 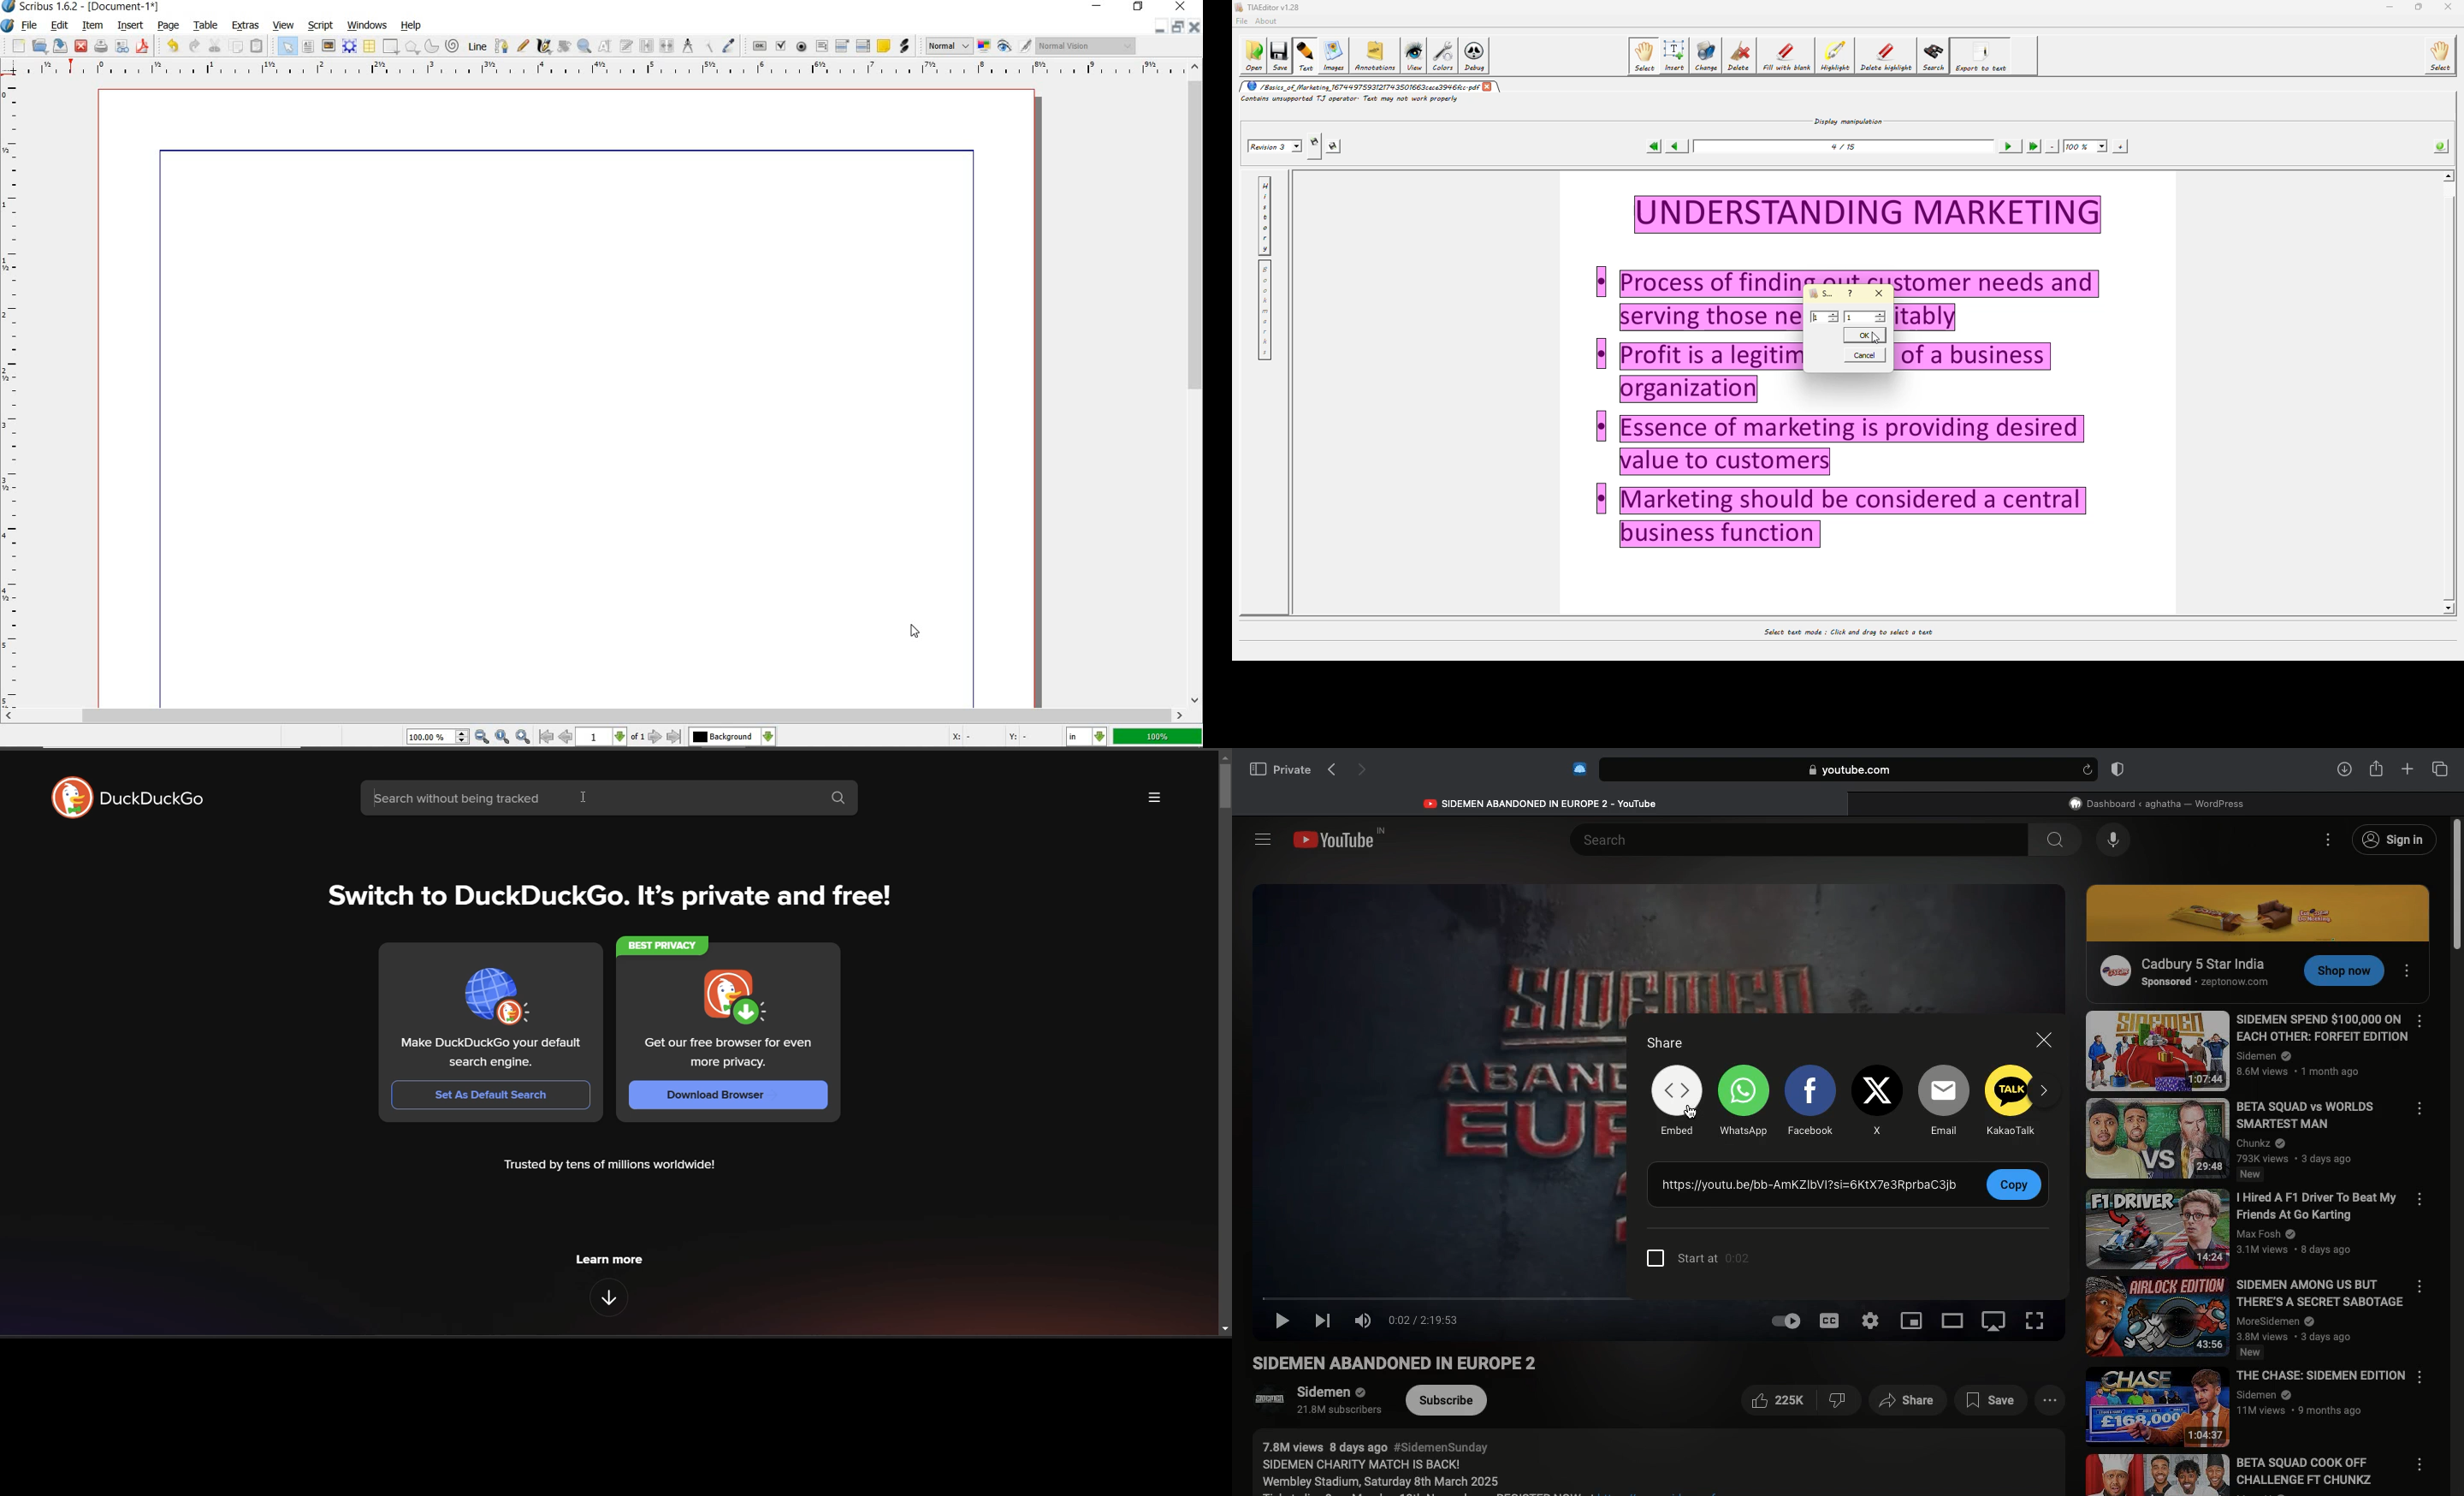 I want to click on insert, so click(x=130, y=25).